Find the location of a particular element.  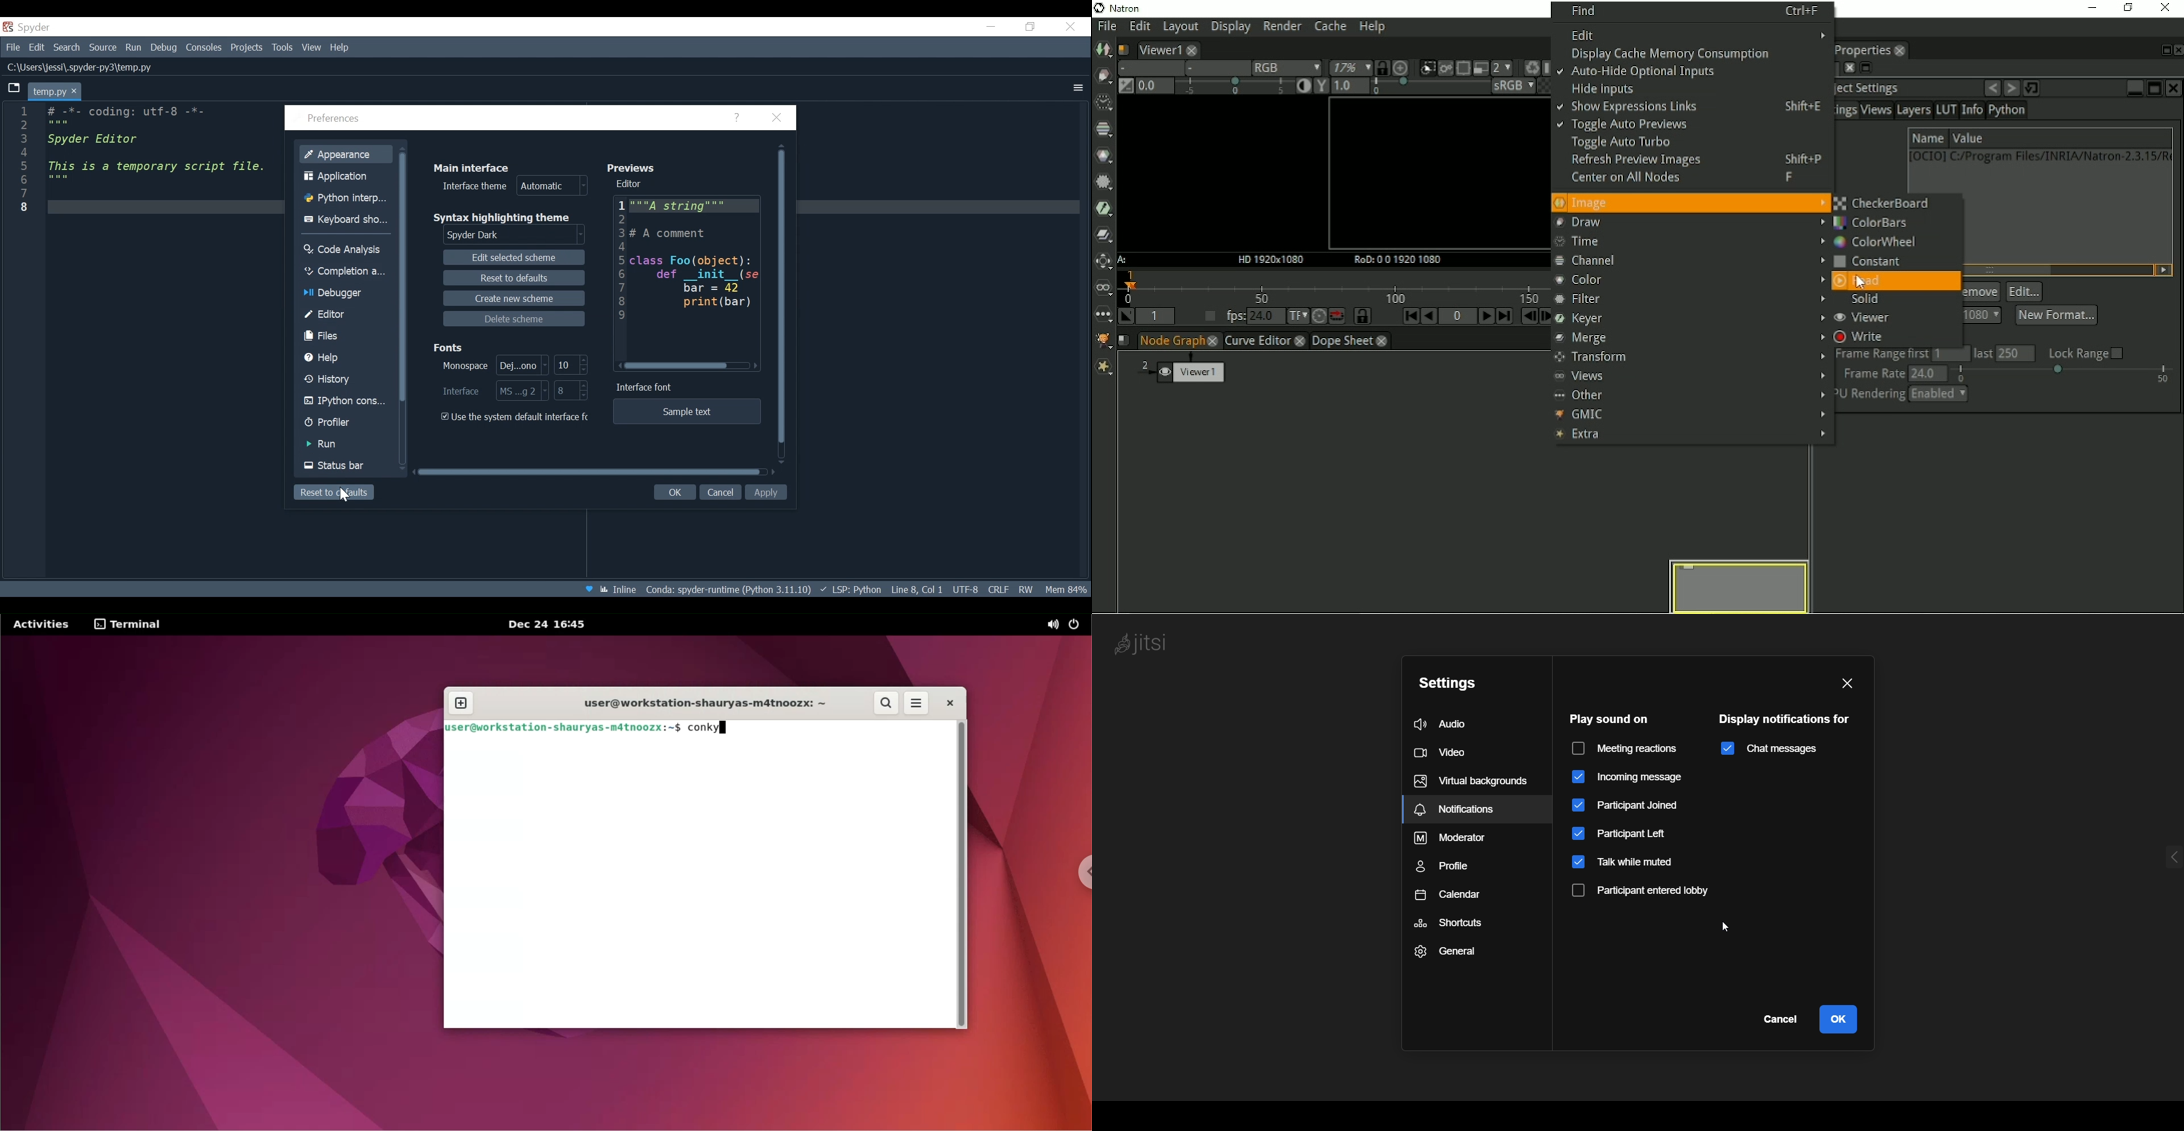

Edit selected scheme is located at coordinates (516, 258).